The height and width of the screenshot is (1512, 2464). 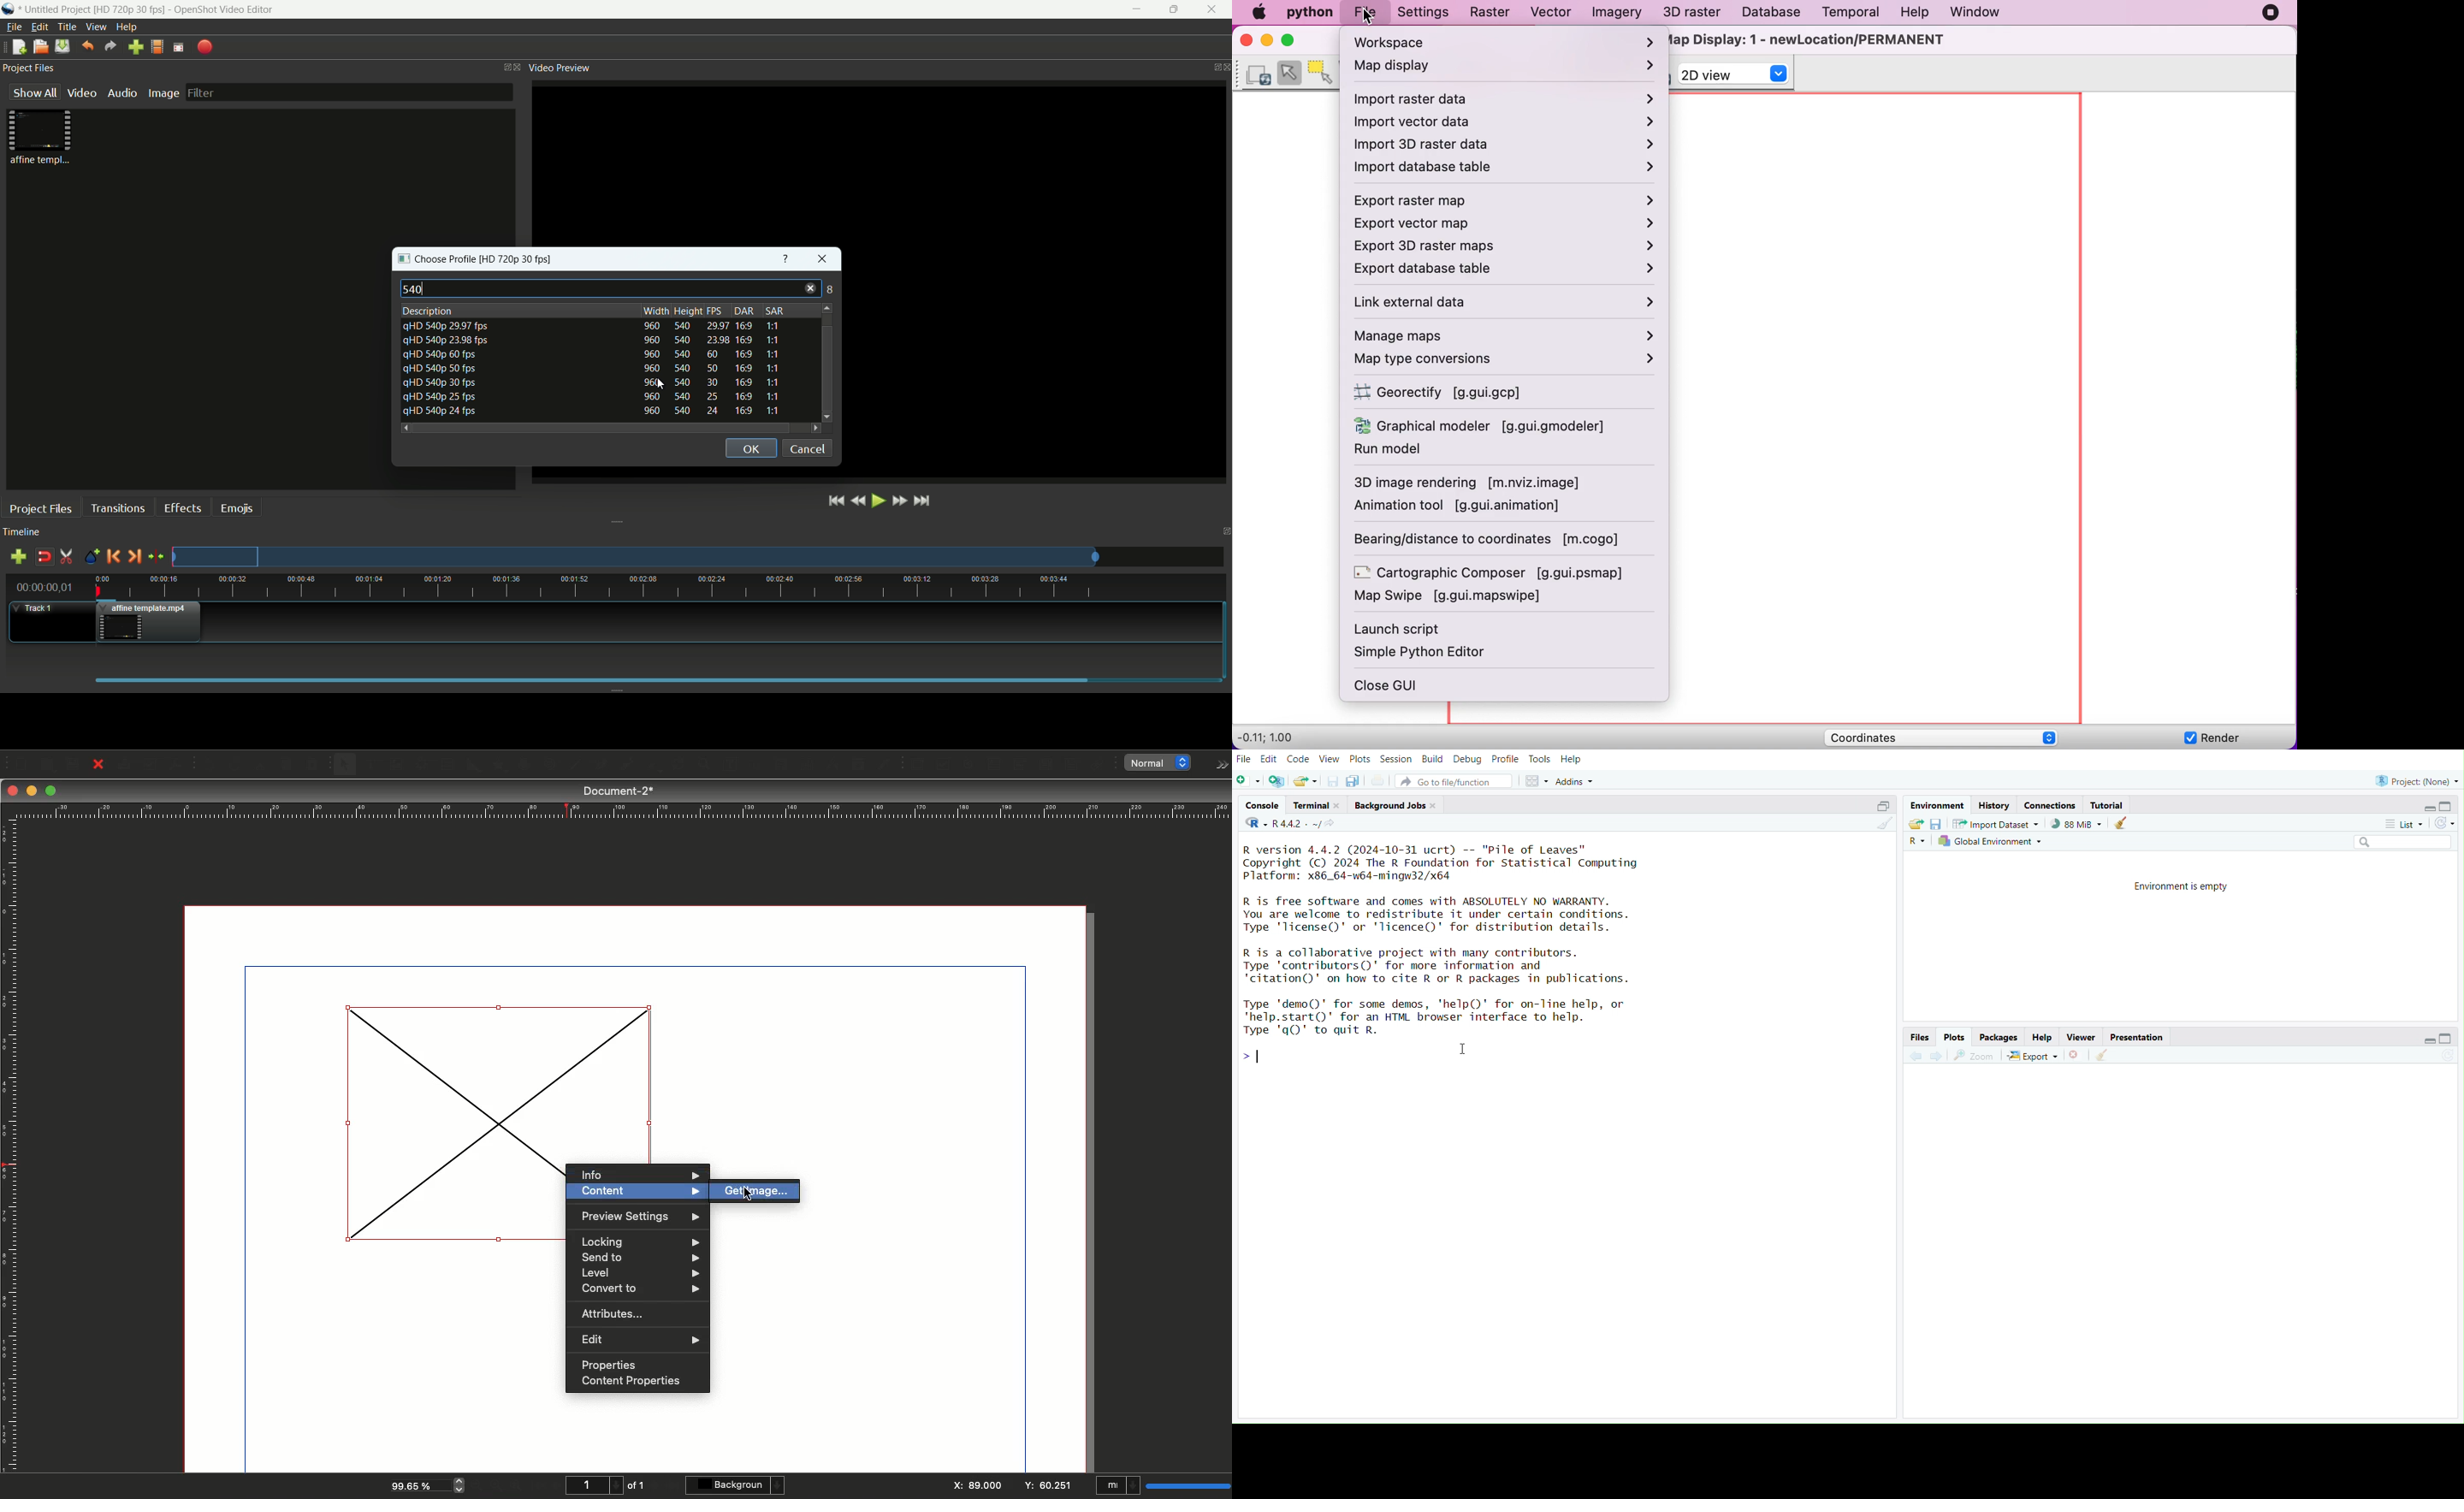 I want to click on close video preview, so click(x=1224, y=66).